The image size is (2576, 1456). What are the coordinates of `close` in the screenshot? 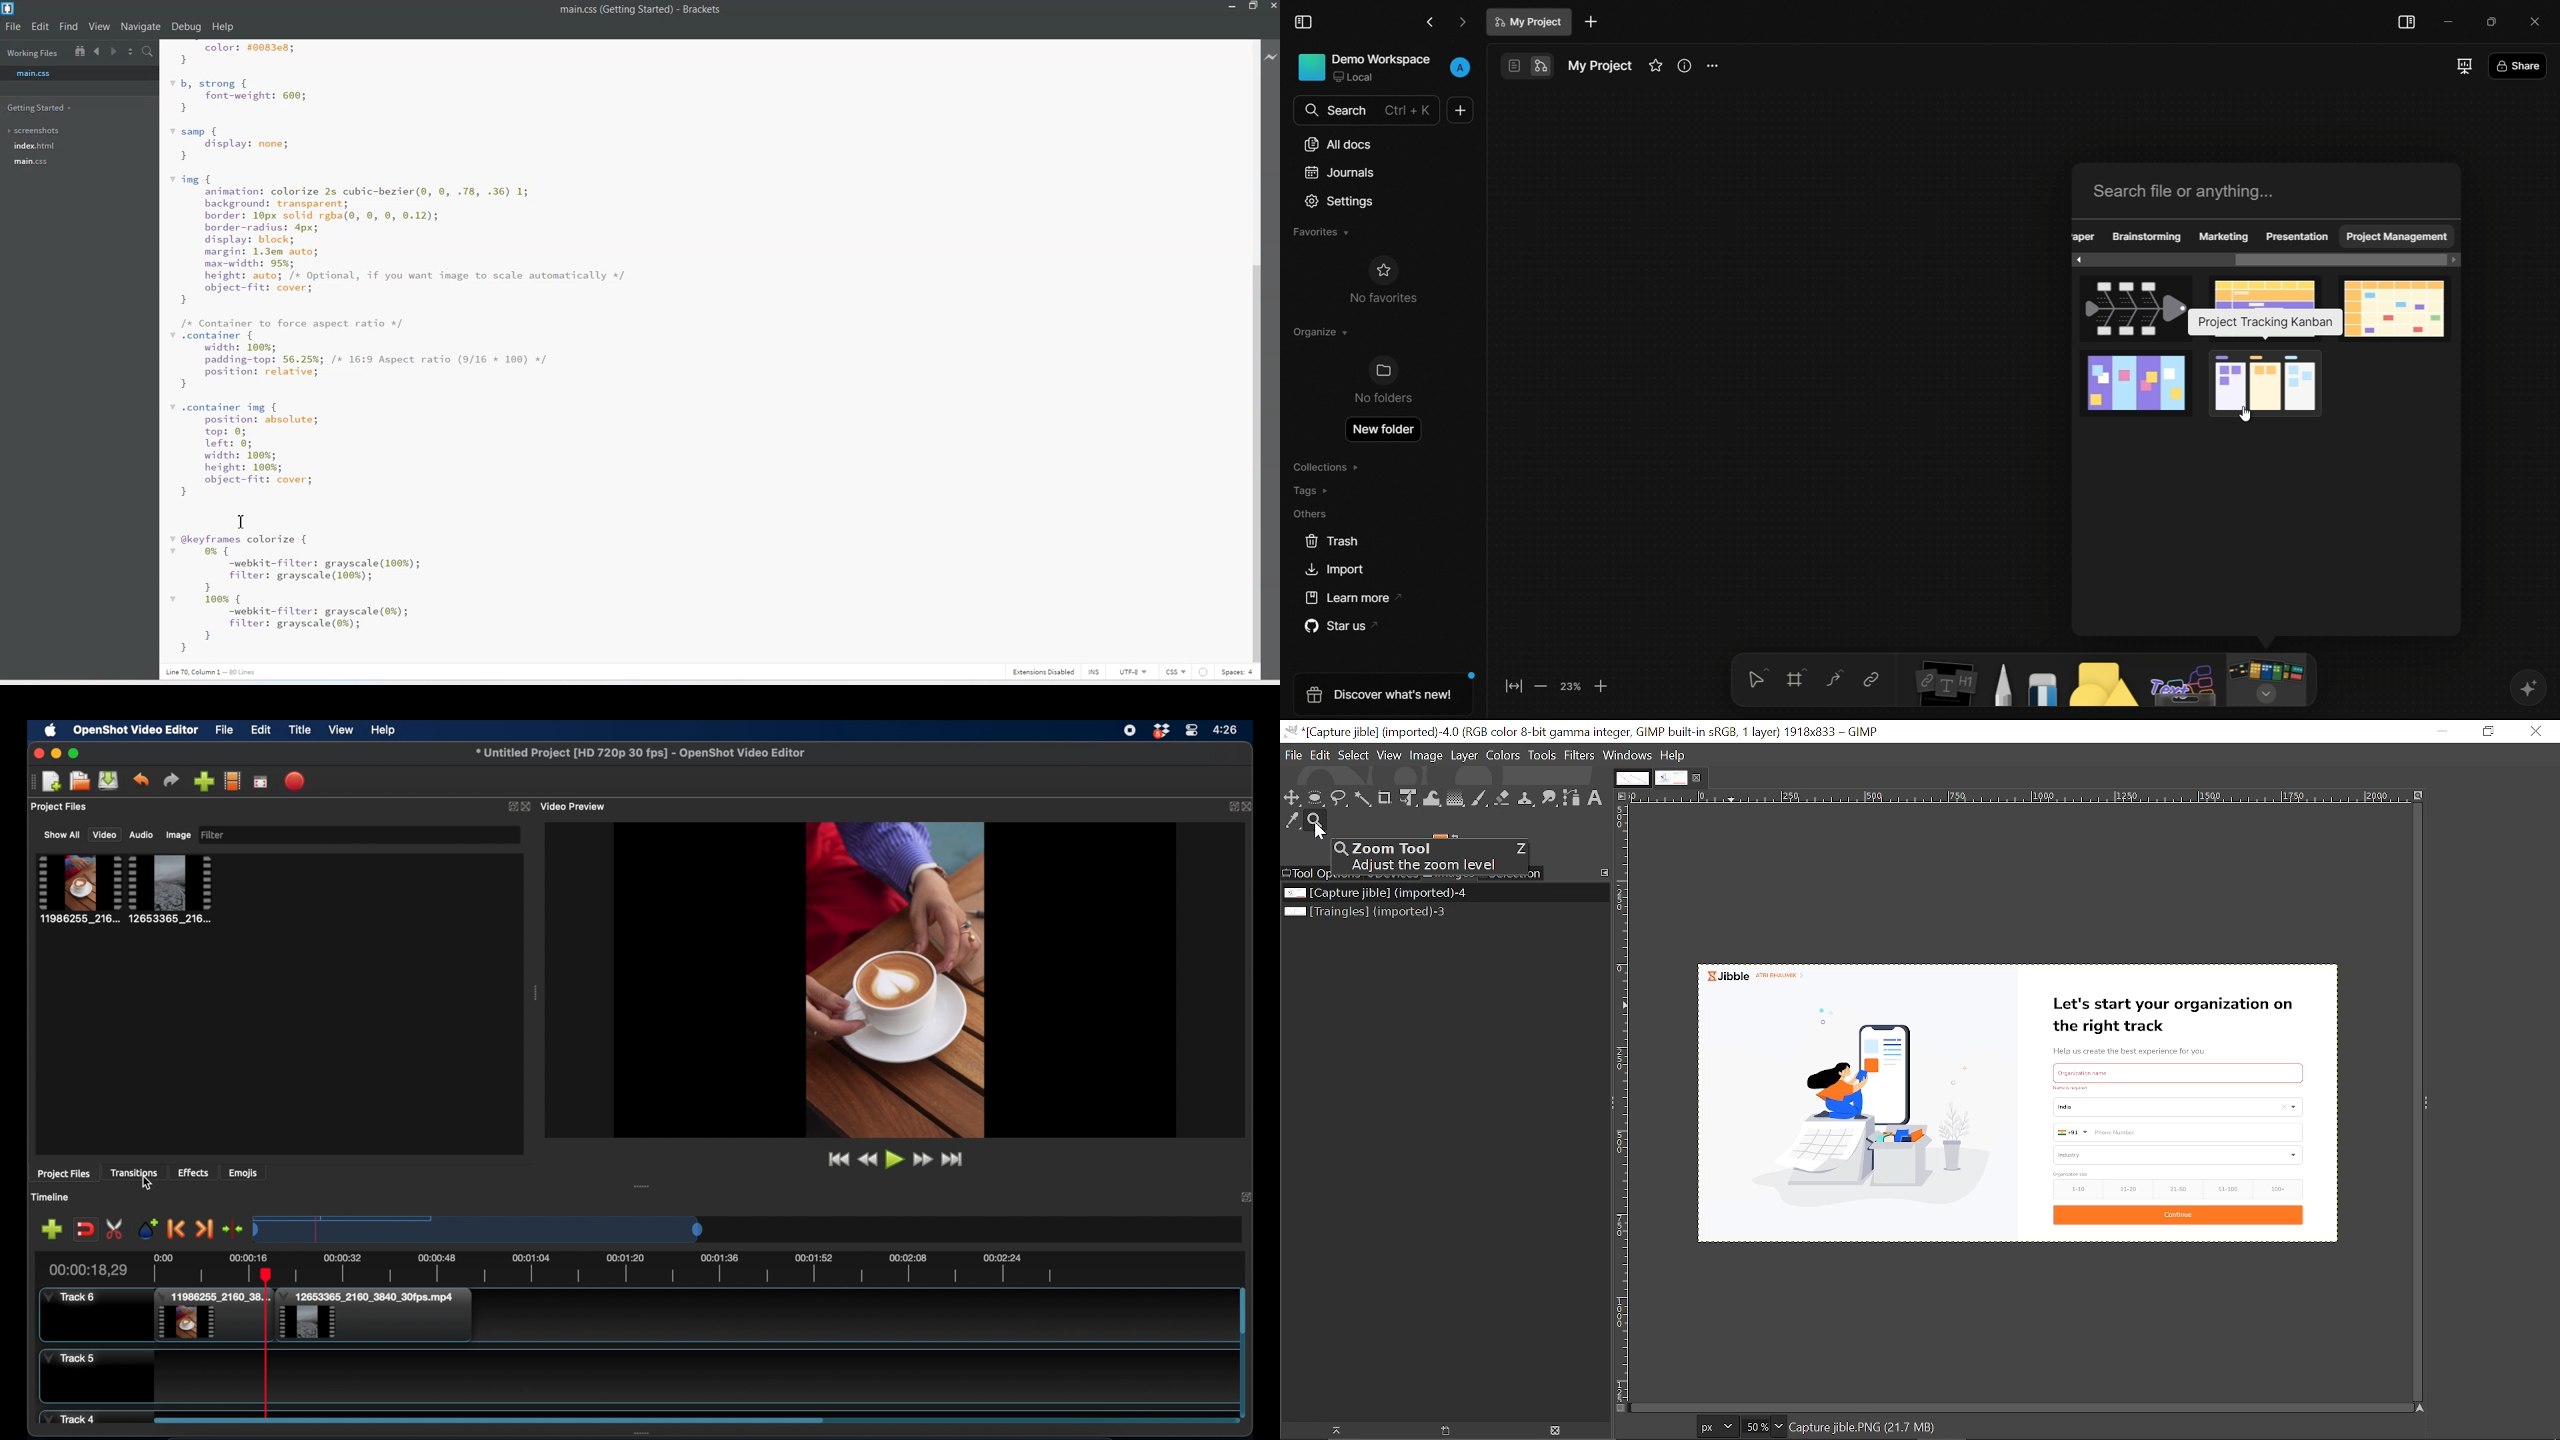 It's located at (1250, 806).